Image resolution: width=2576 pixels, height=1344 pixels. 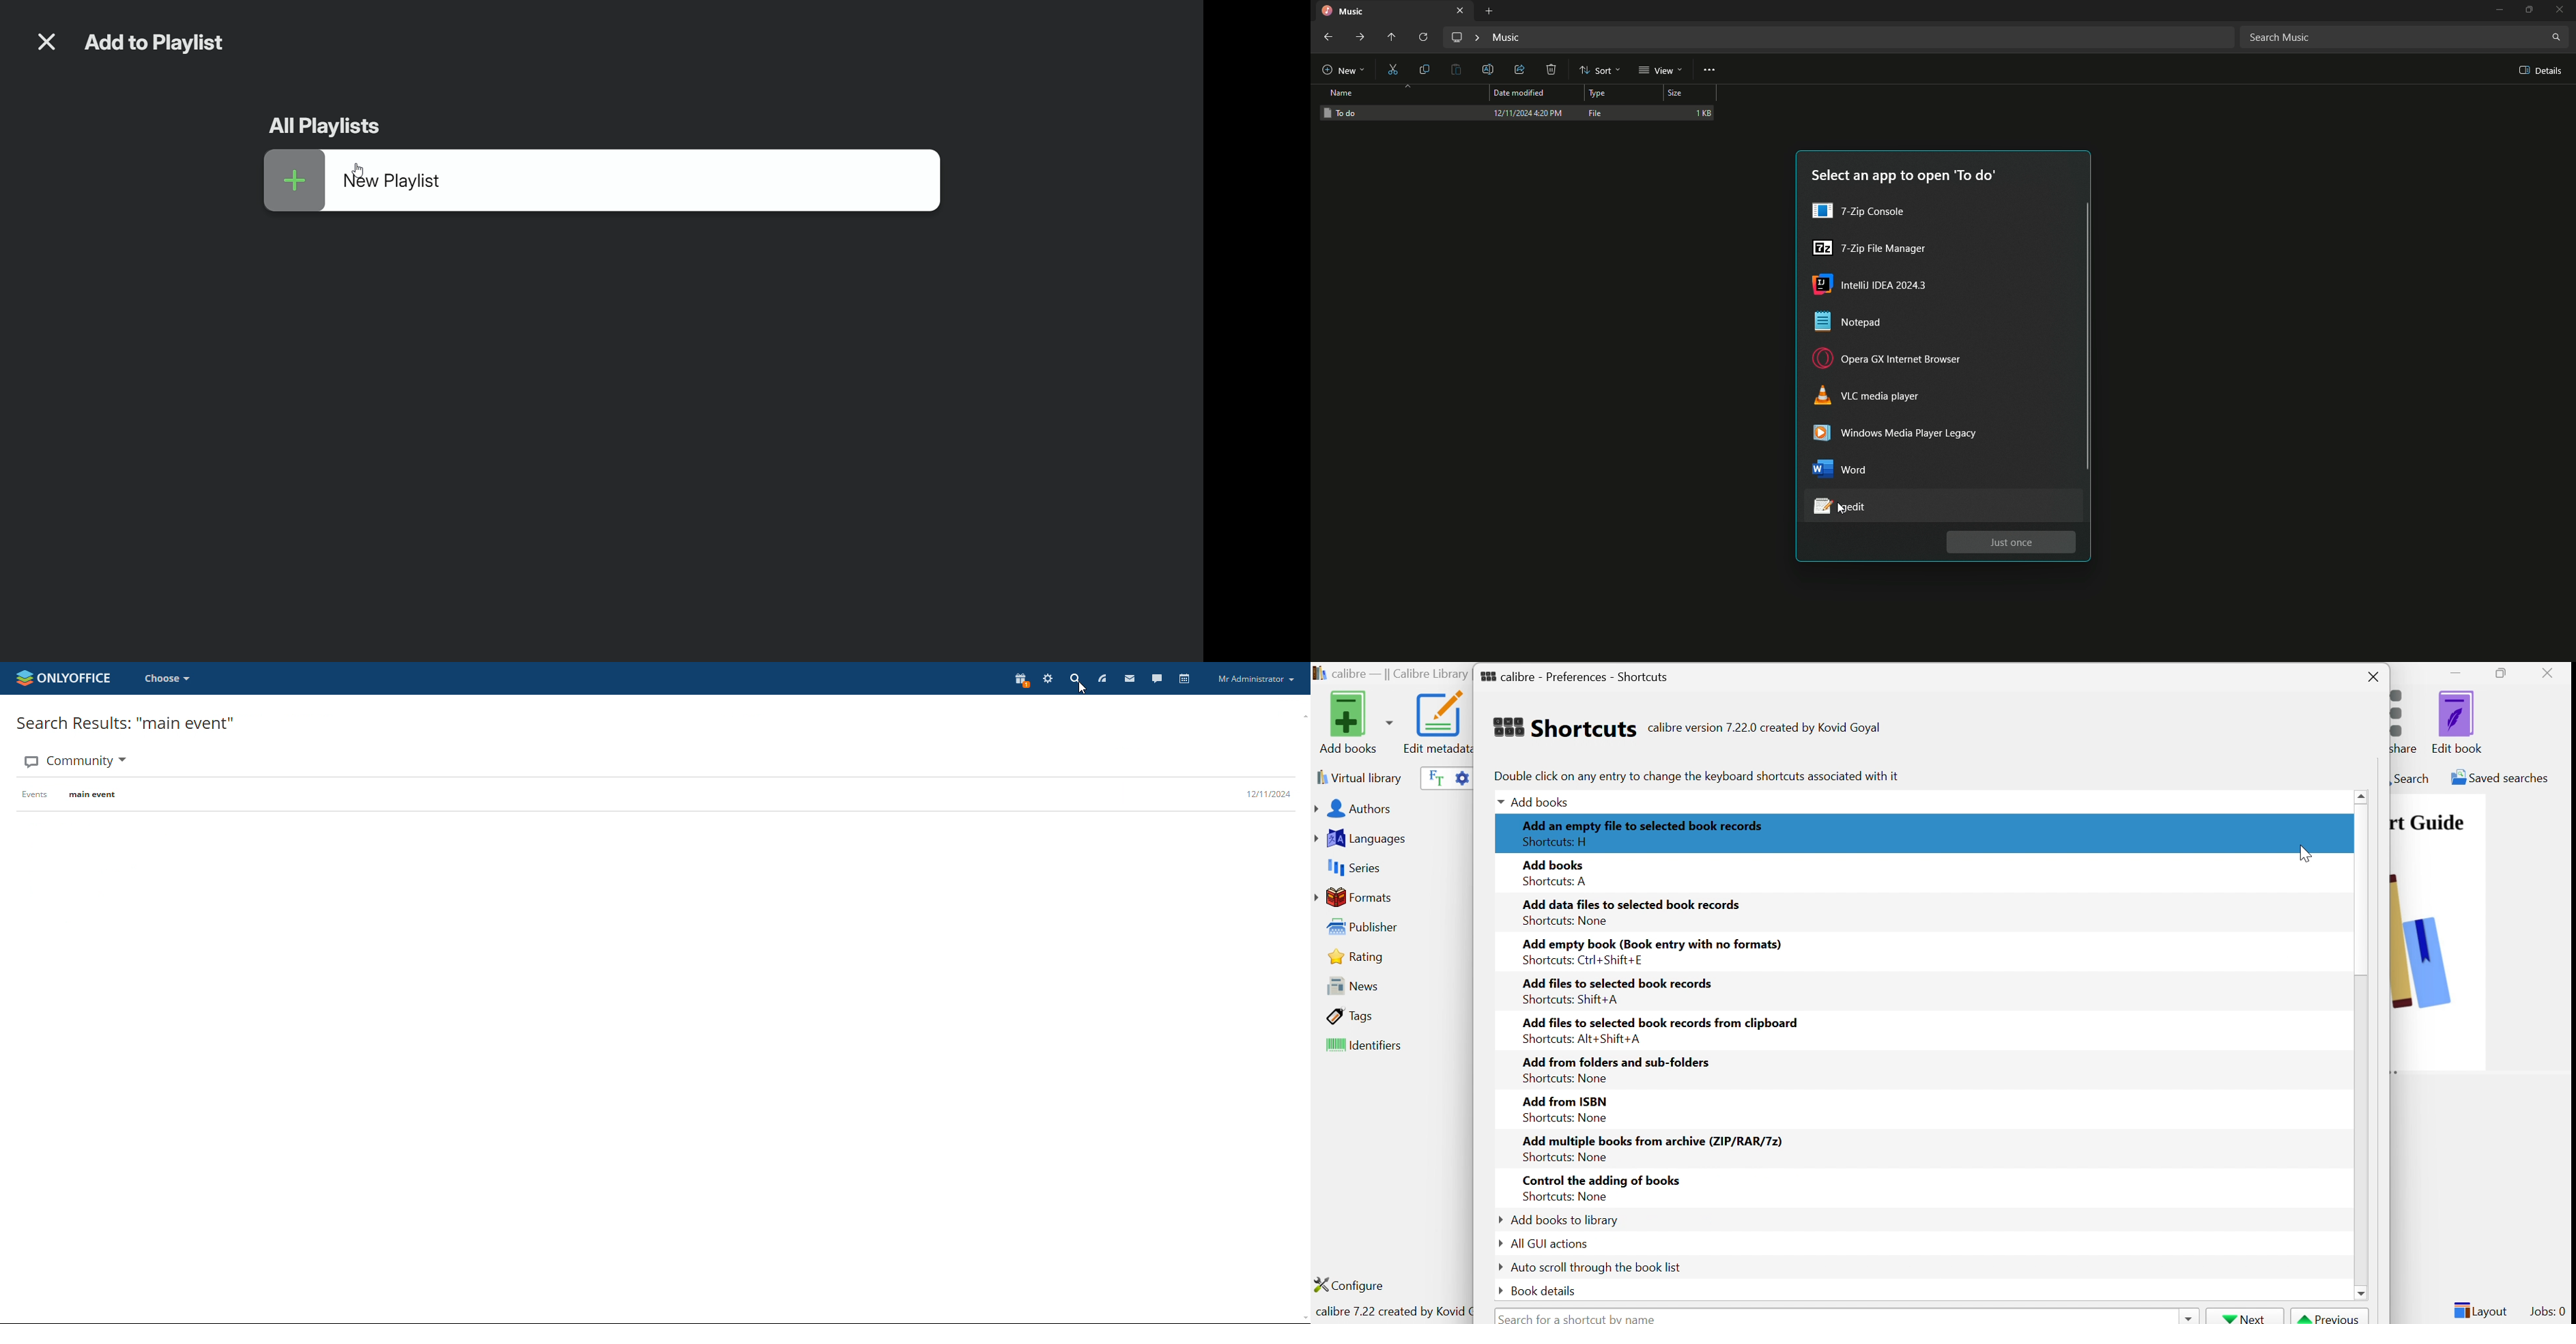 I want to click on Shortcuts: None, so click(x=1565, y=1118).